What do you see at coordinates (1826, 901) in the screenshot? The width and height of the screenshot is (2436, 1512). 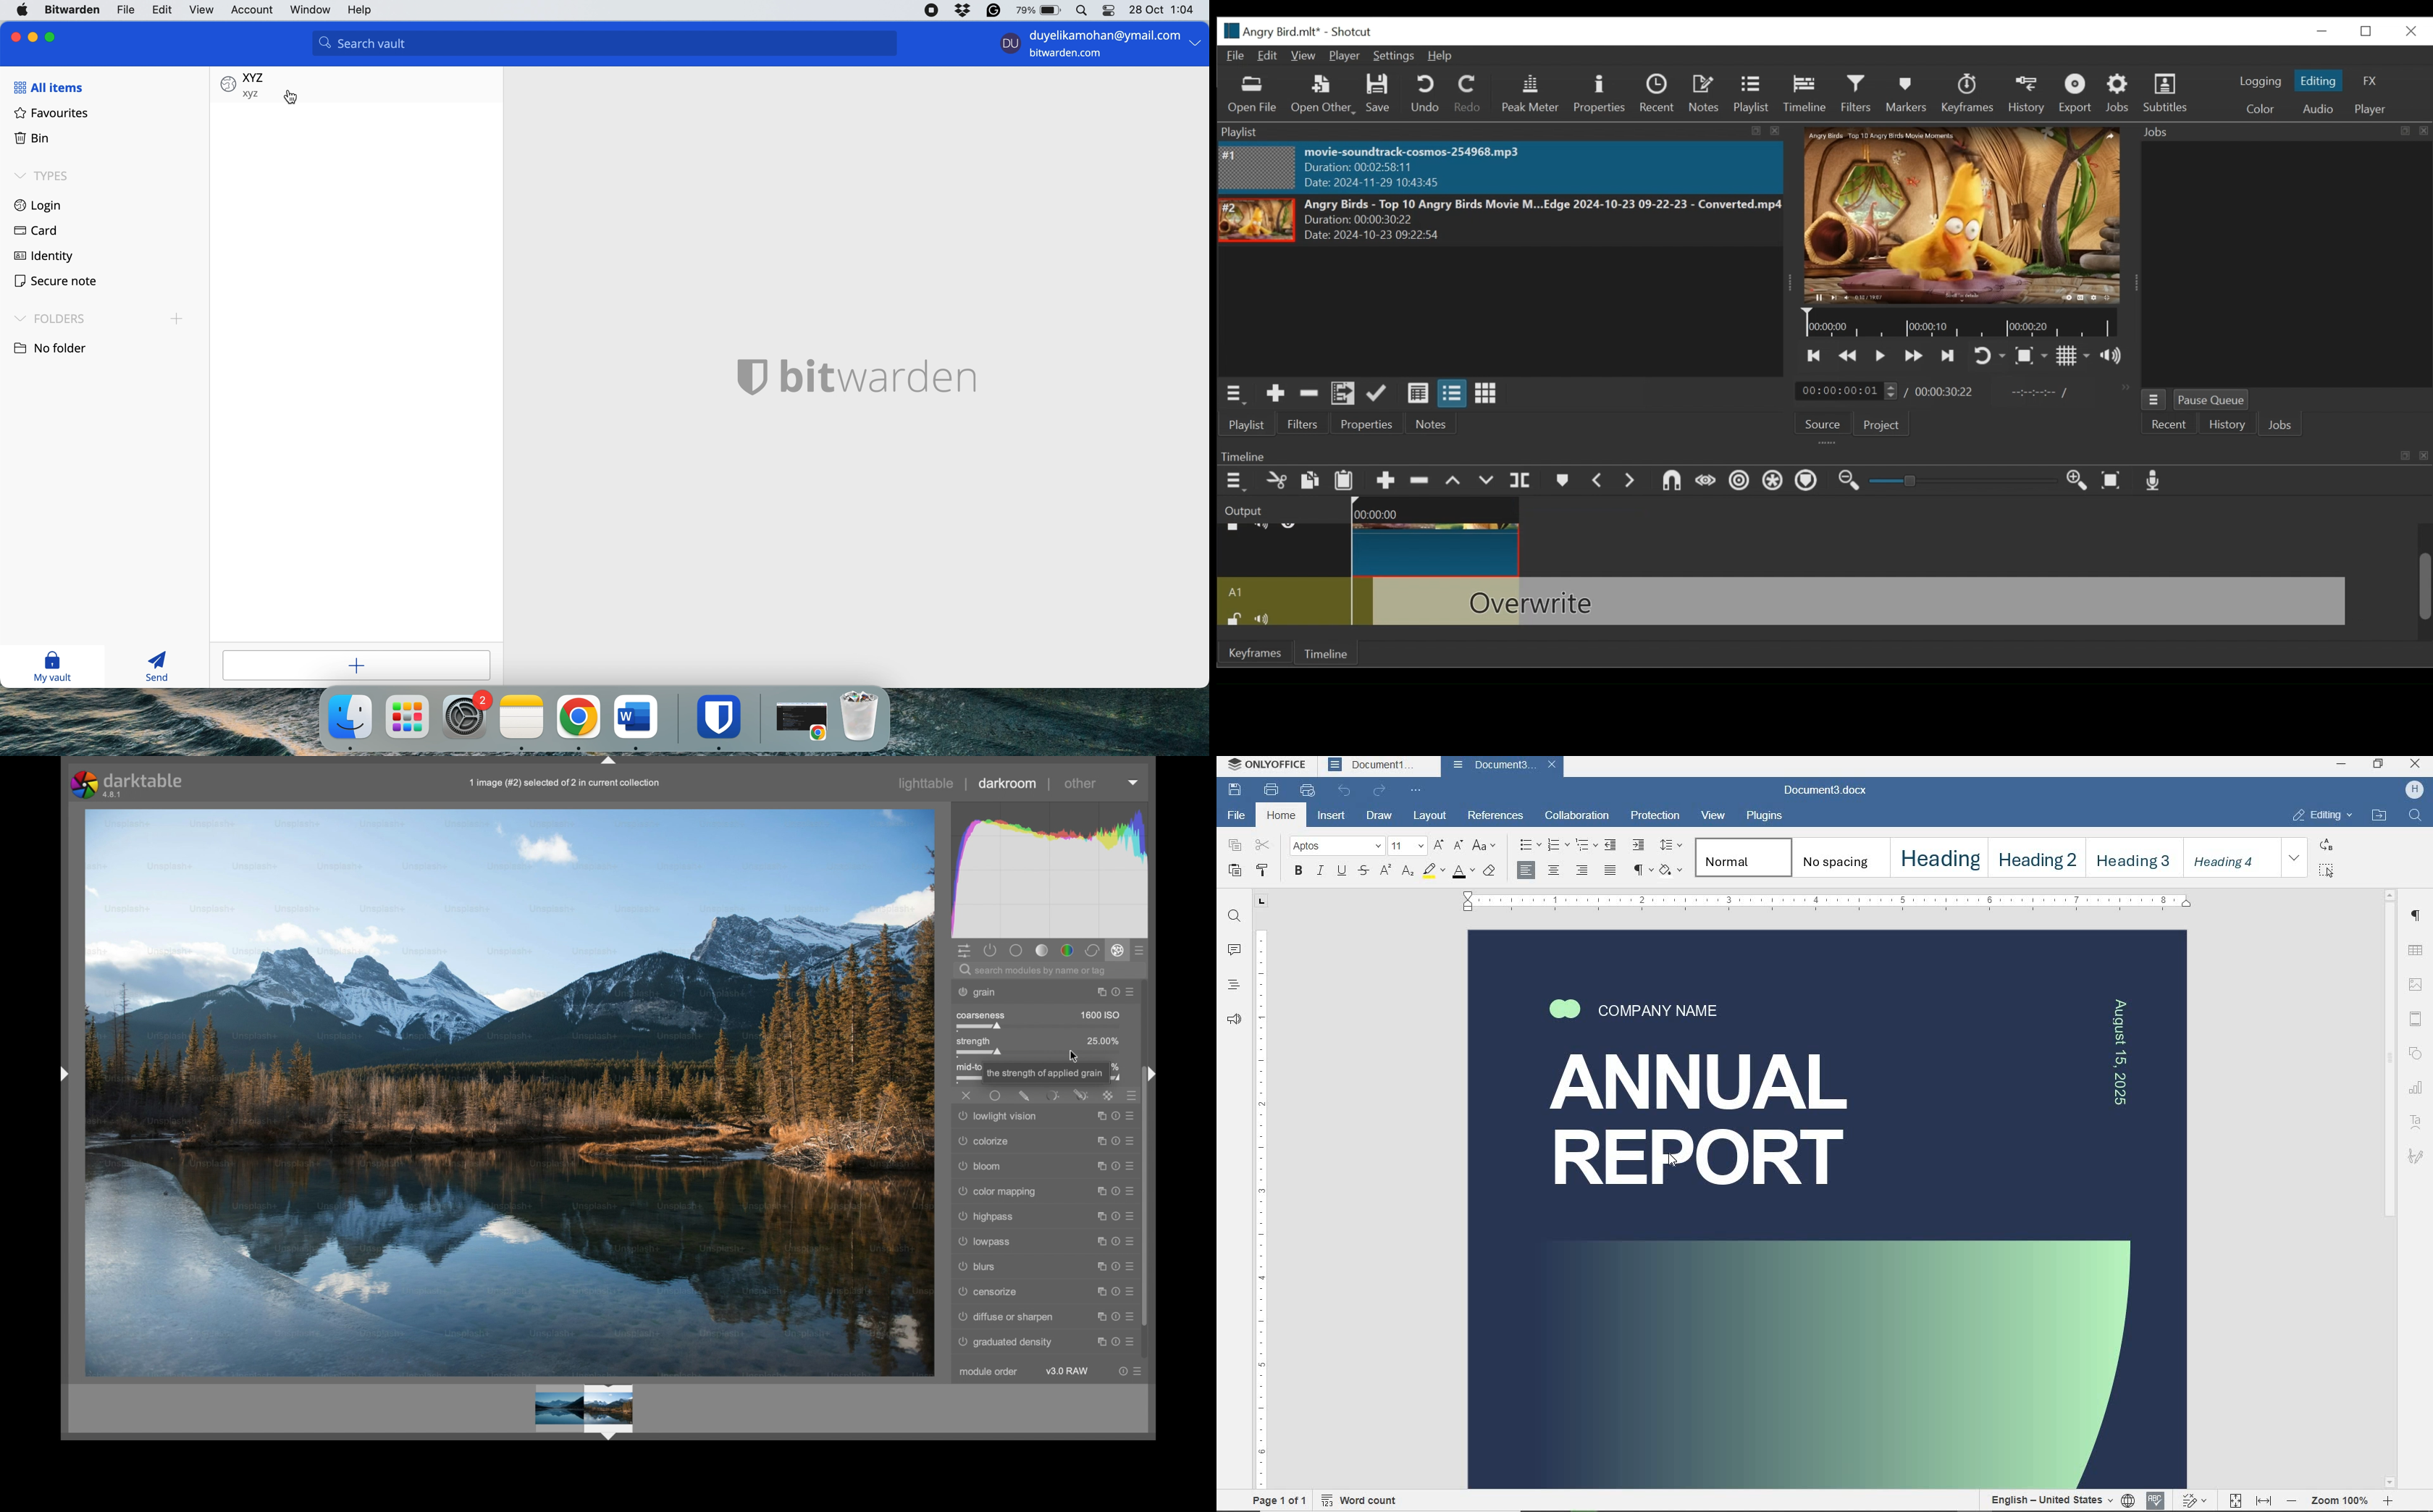 I see `ruler` at bounding box center [1826, 901].